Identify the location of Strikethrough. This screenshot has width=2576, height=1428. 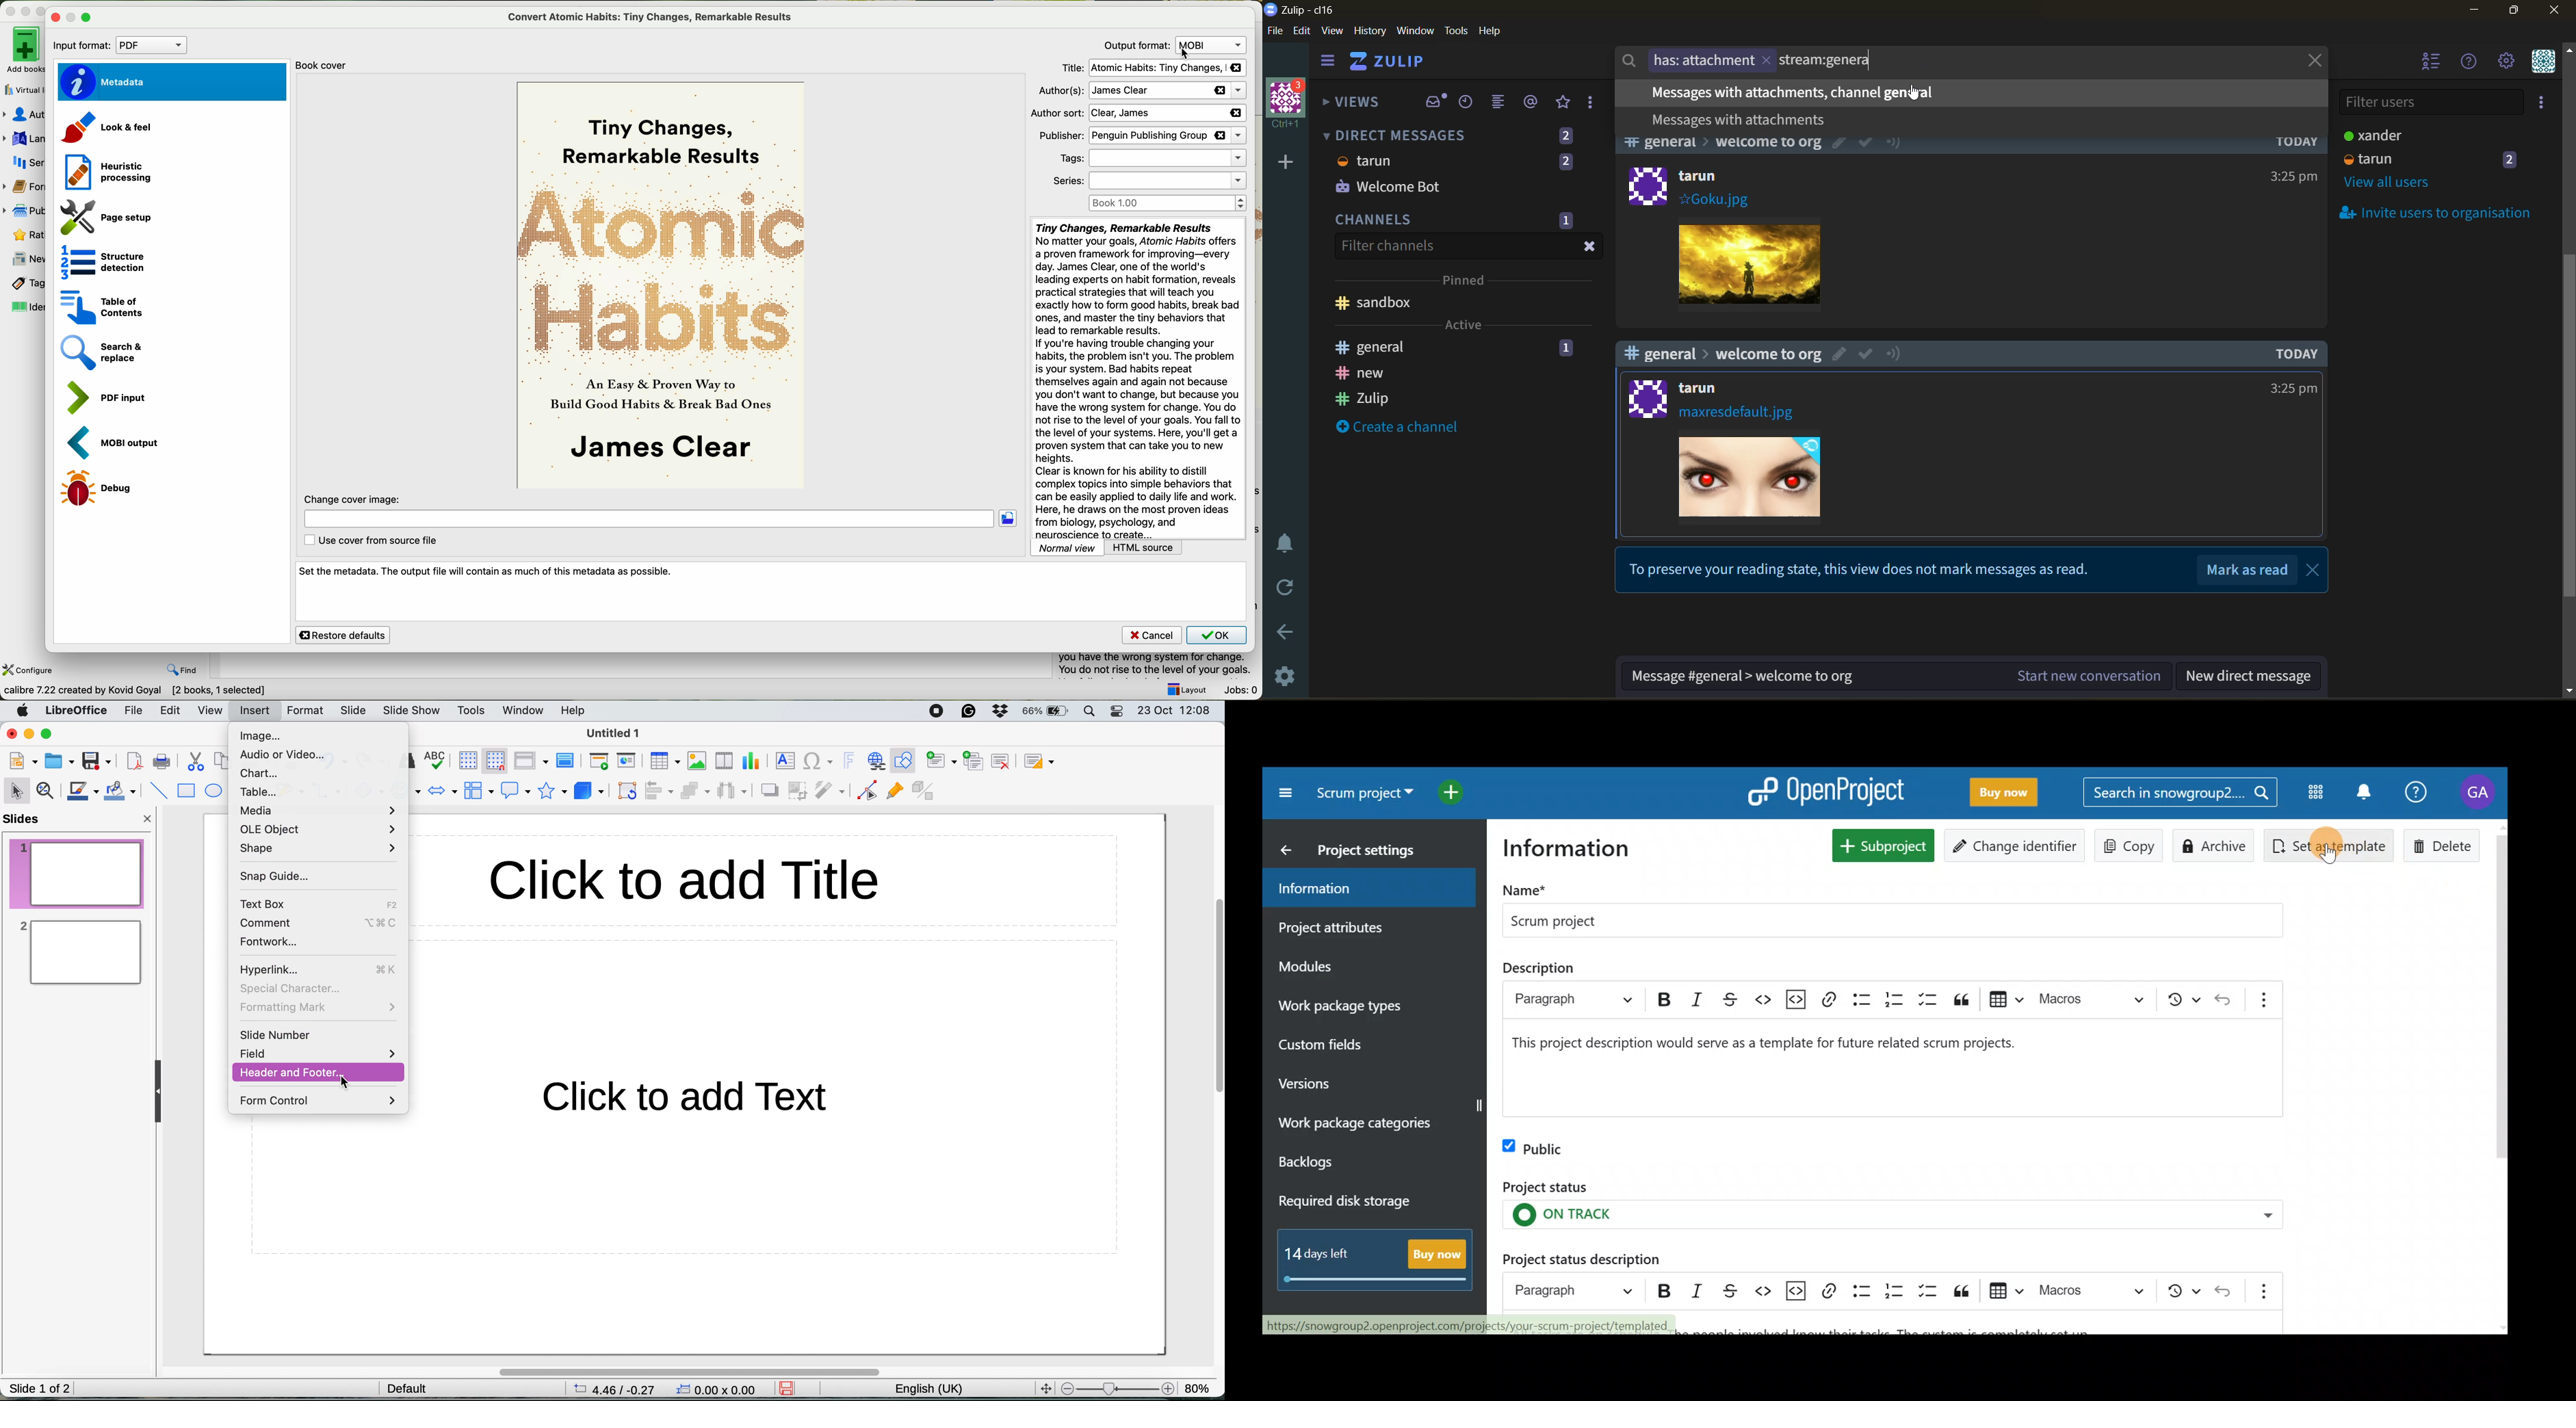
(1734, 1289).